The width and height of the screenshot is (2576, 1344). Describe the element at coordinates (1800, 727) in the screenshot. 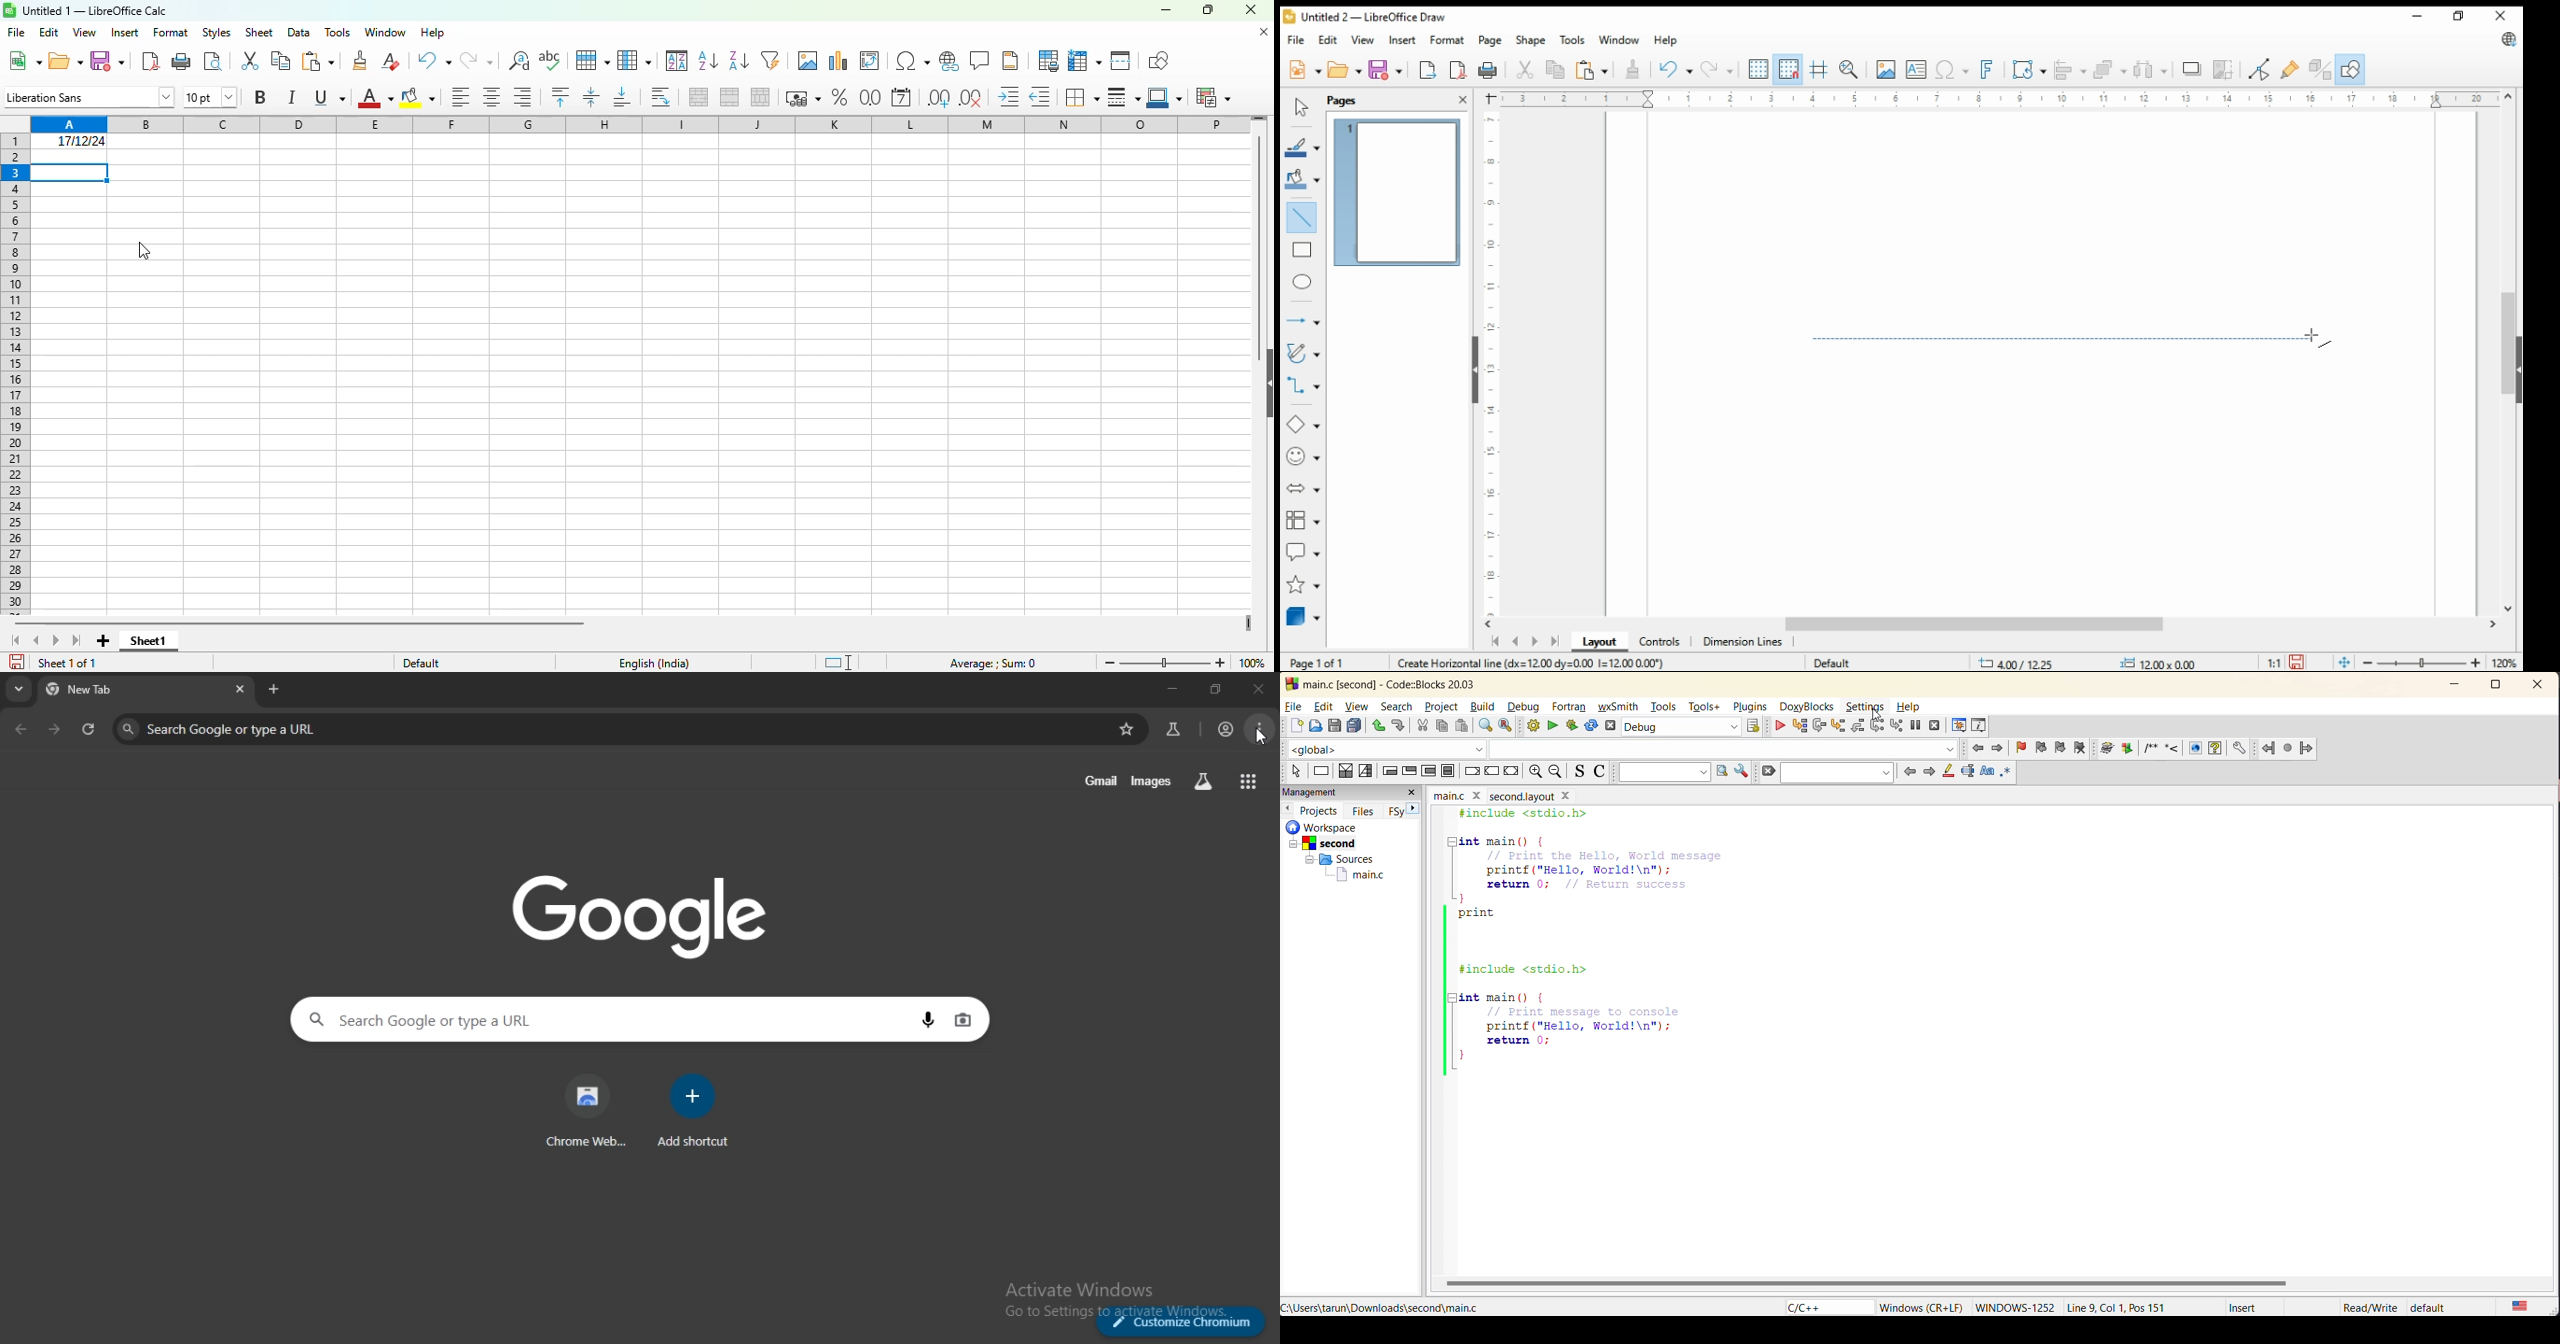

I see `run to cursor` at that location.